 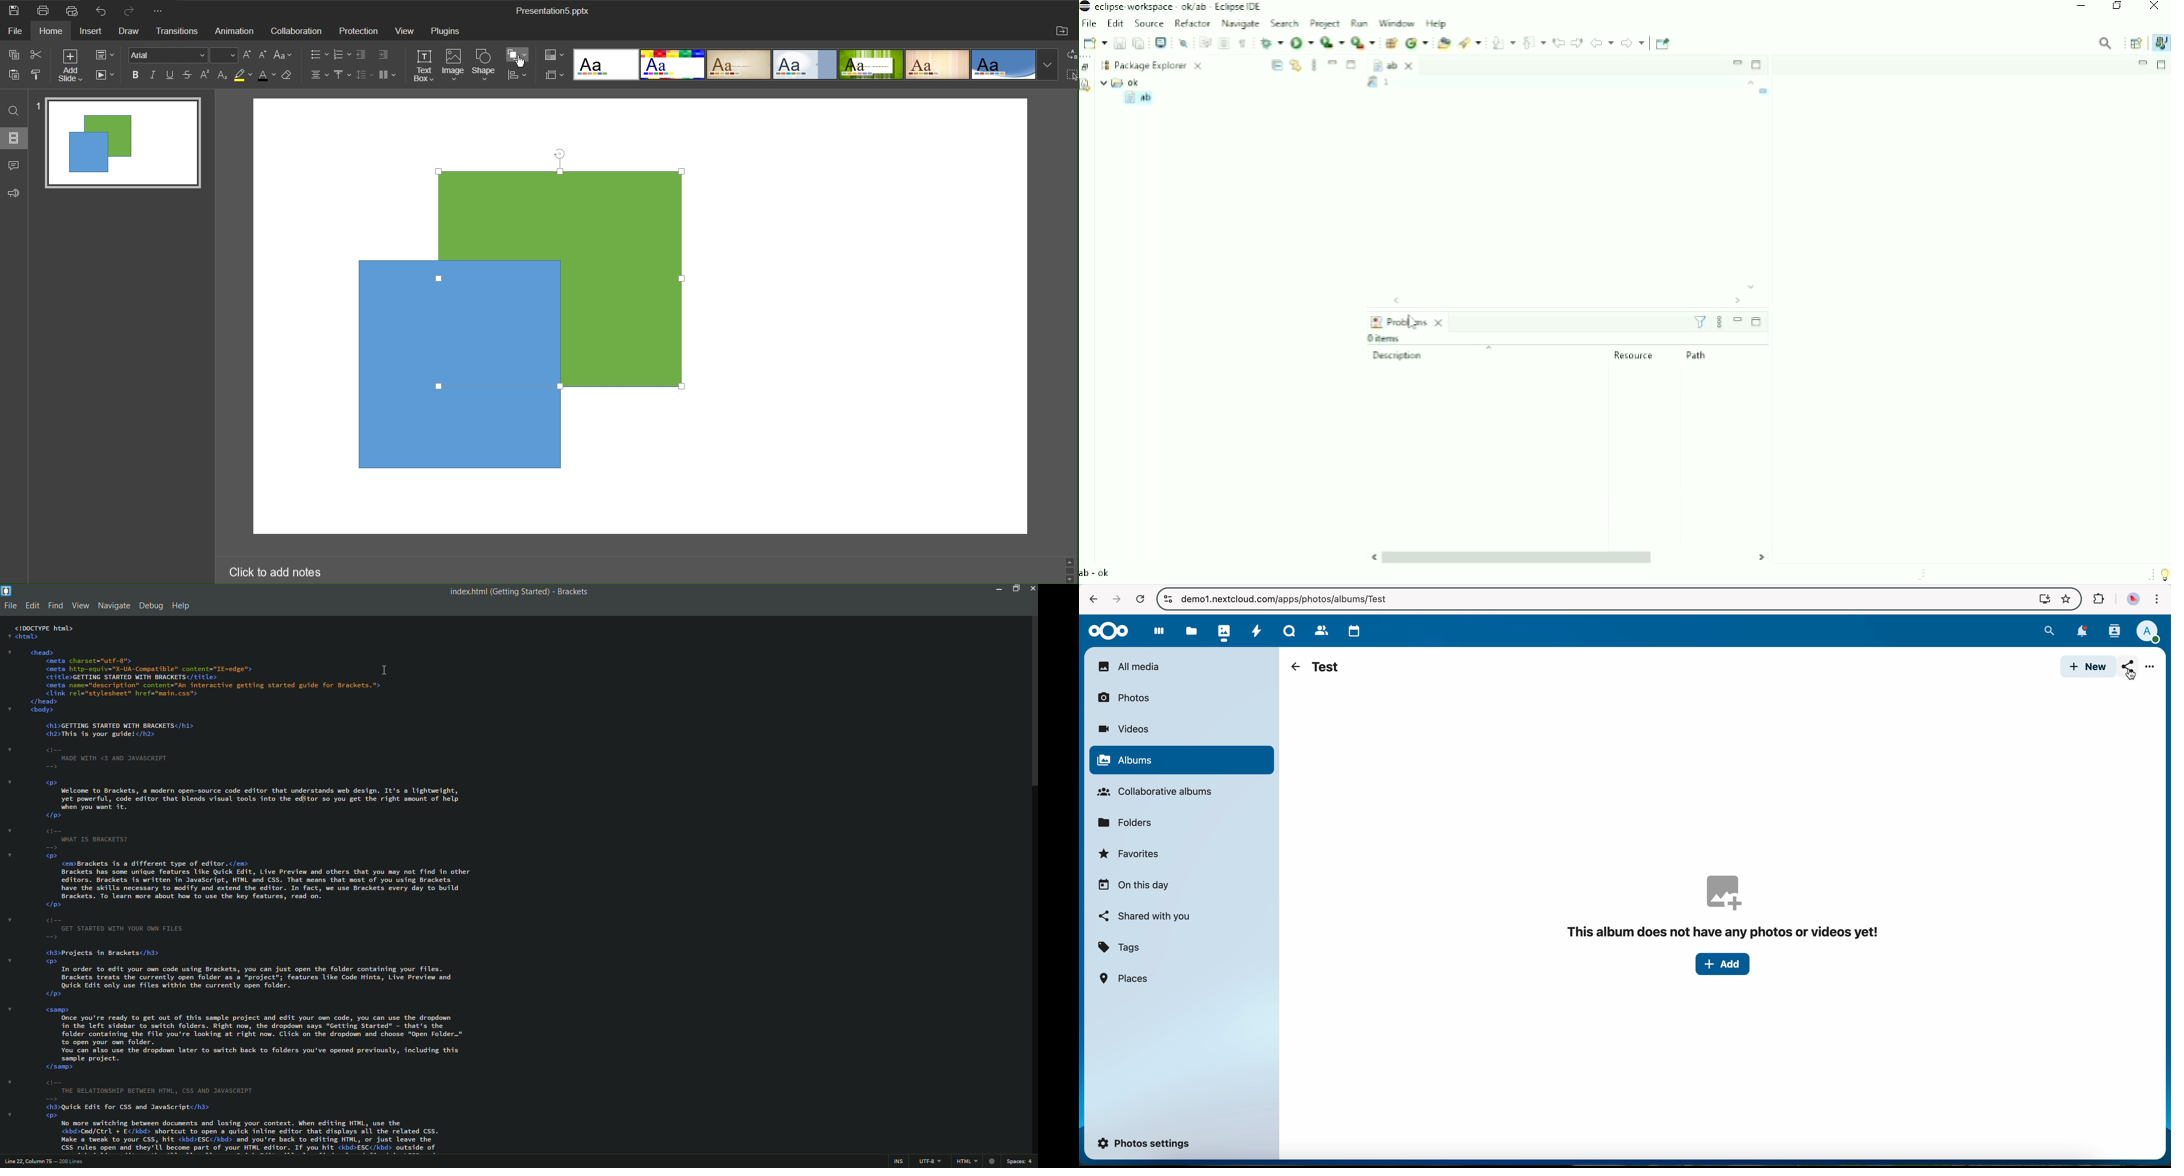 I want to click on Path, so click(x=1698, y=355).